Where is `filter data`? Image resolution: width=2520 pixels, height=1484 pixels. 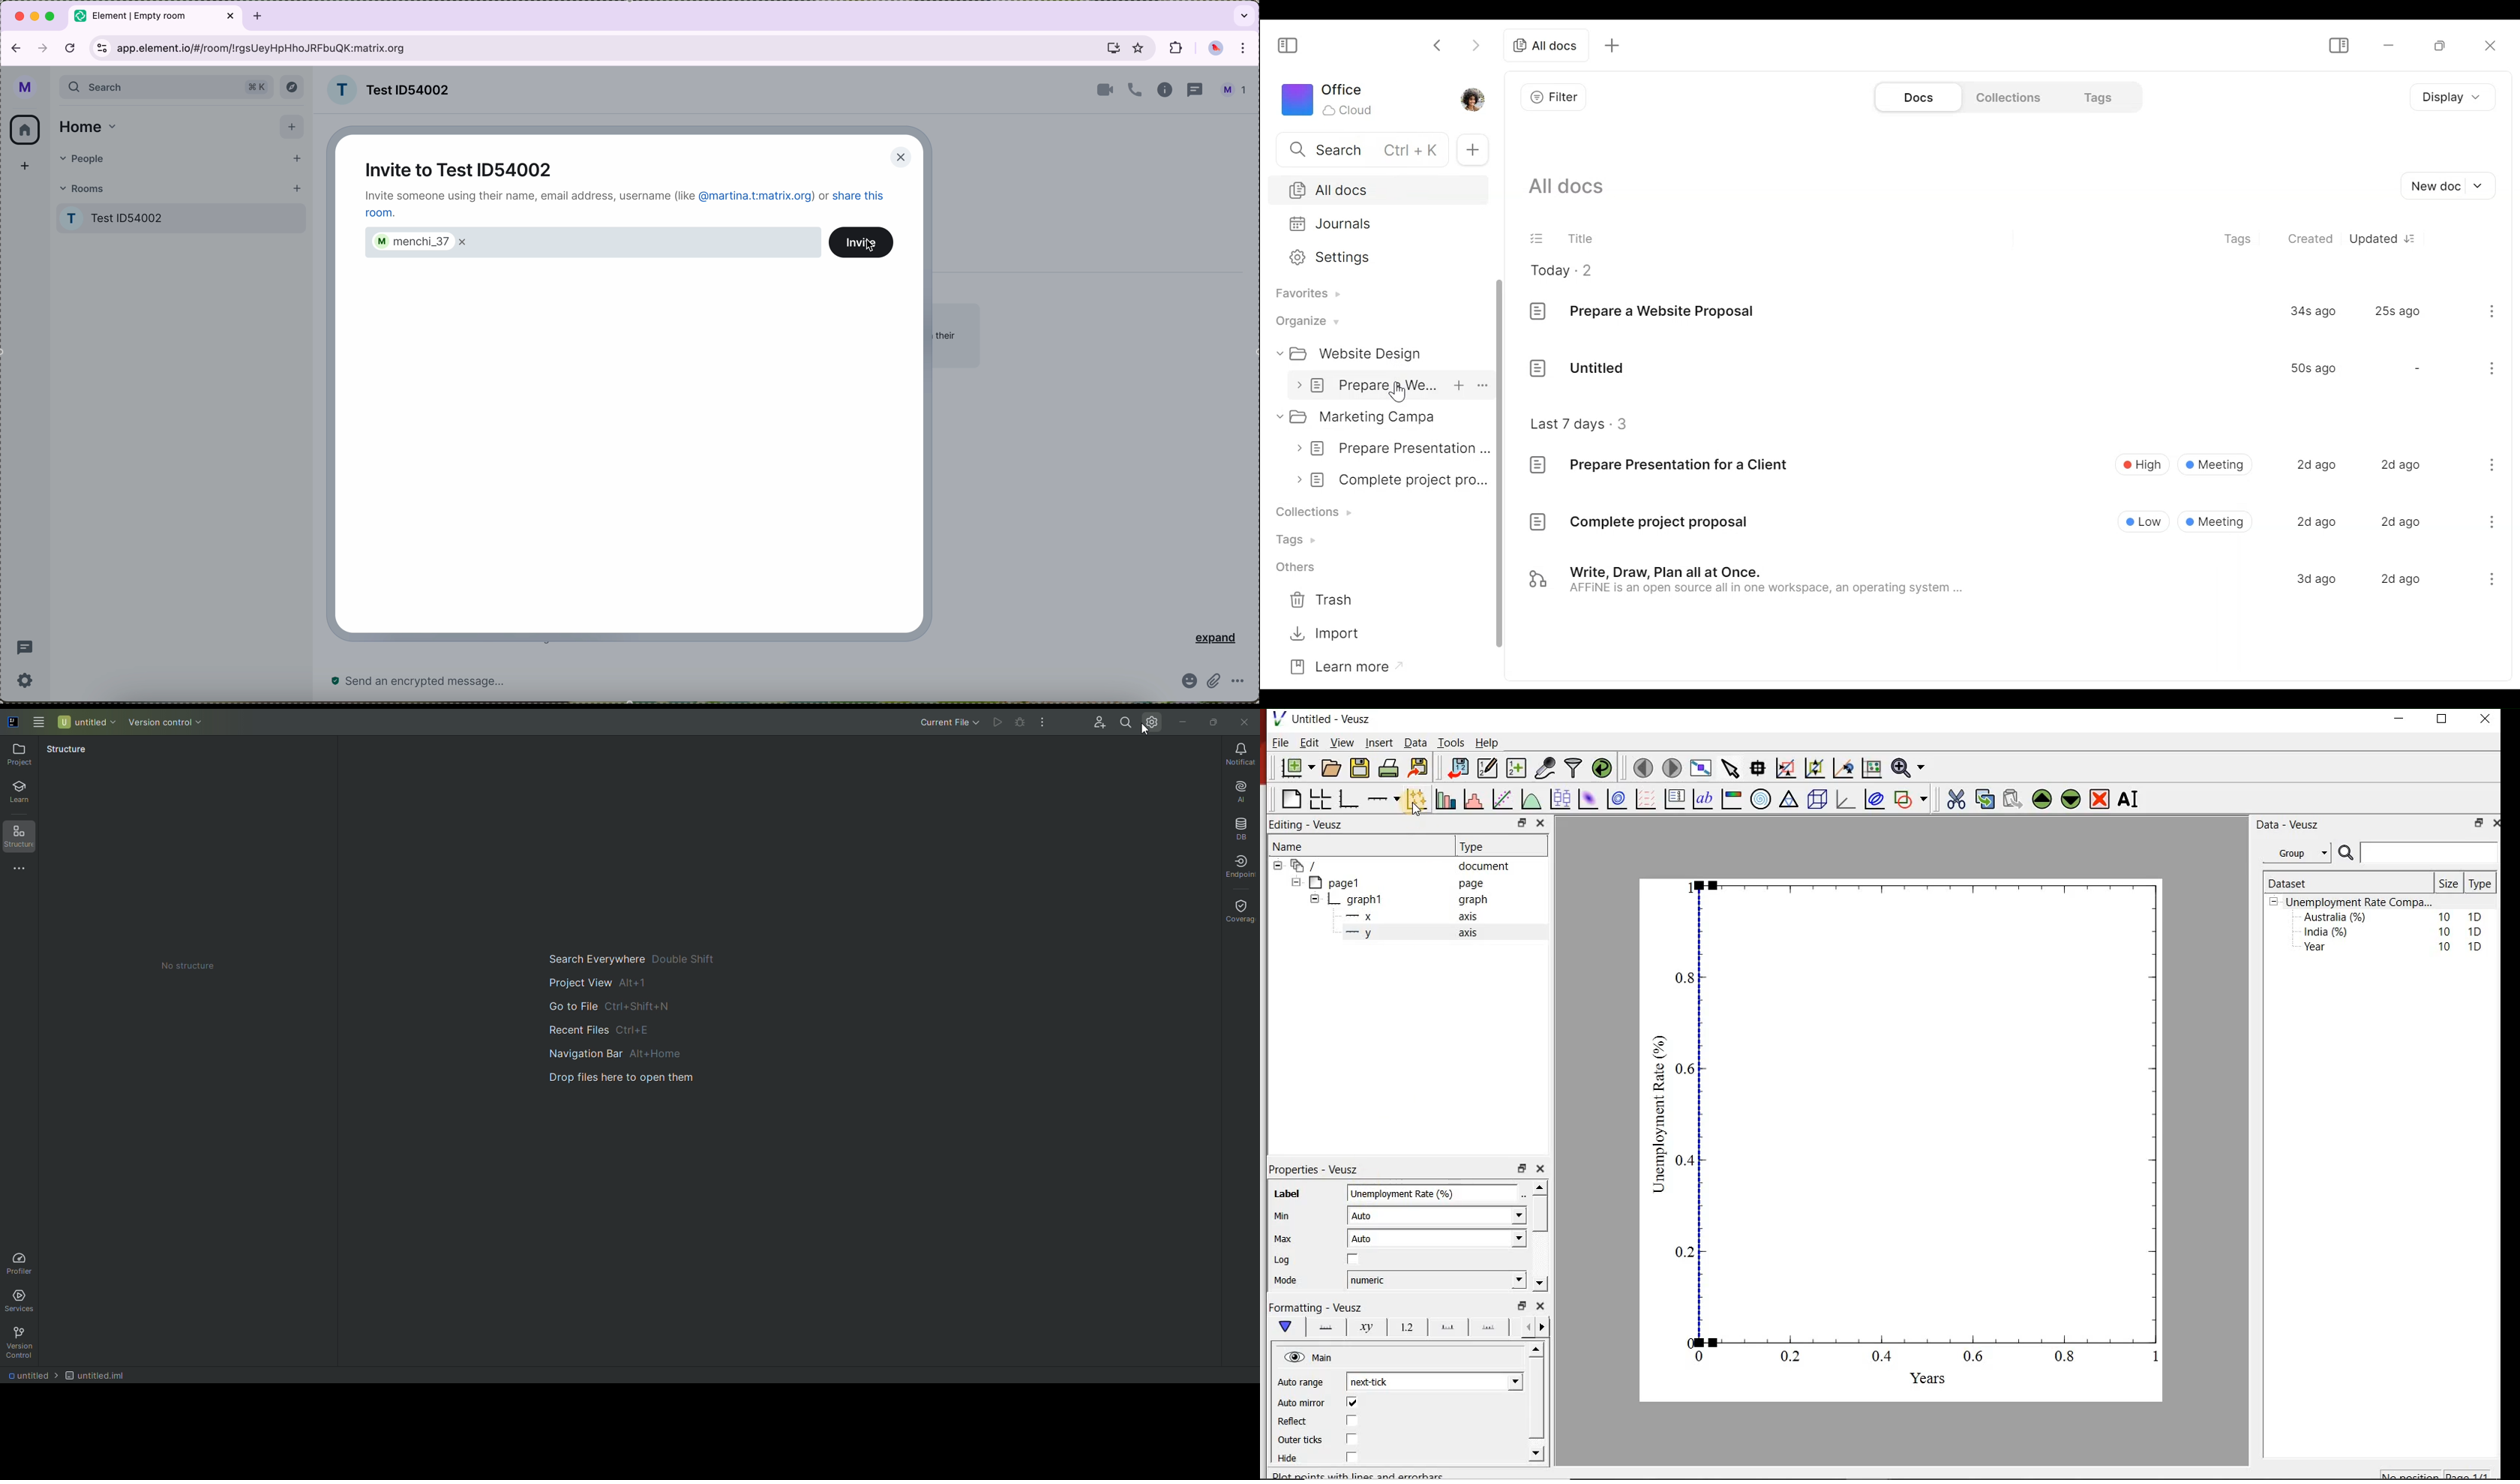
filter data is located at coordinates (1572, 768).